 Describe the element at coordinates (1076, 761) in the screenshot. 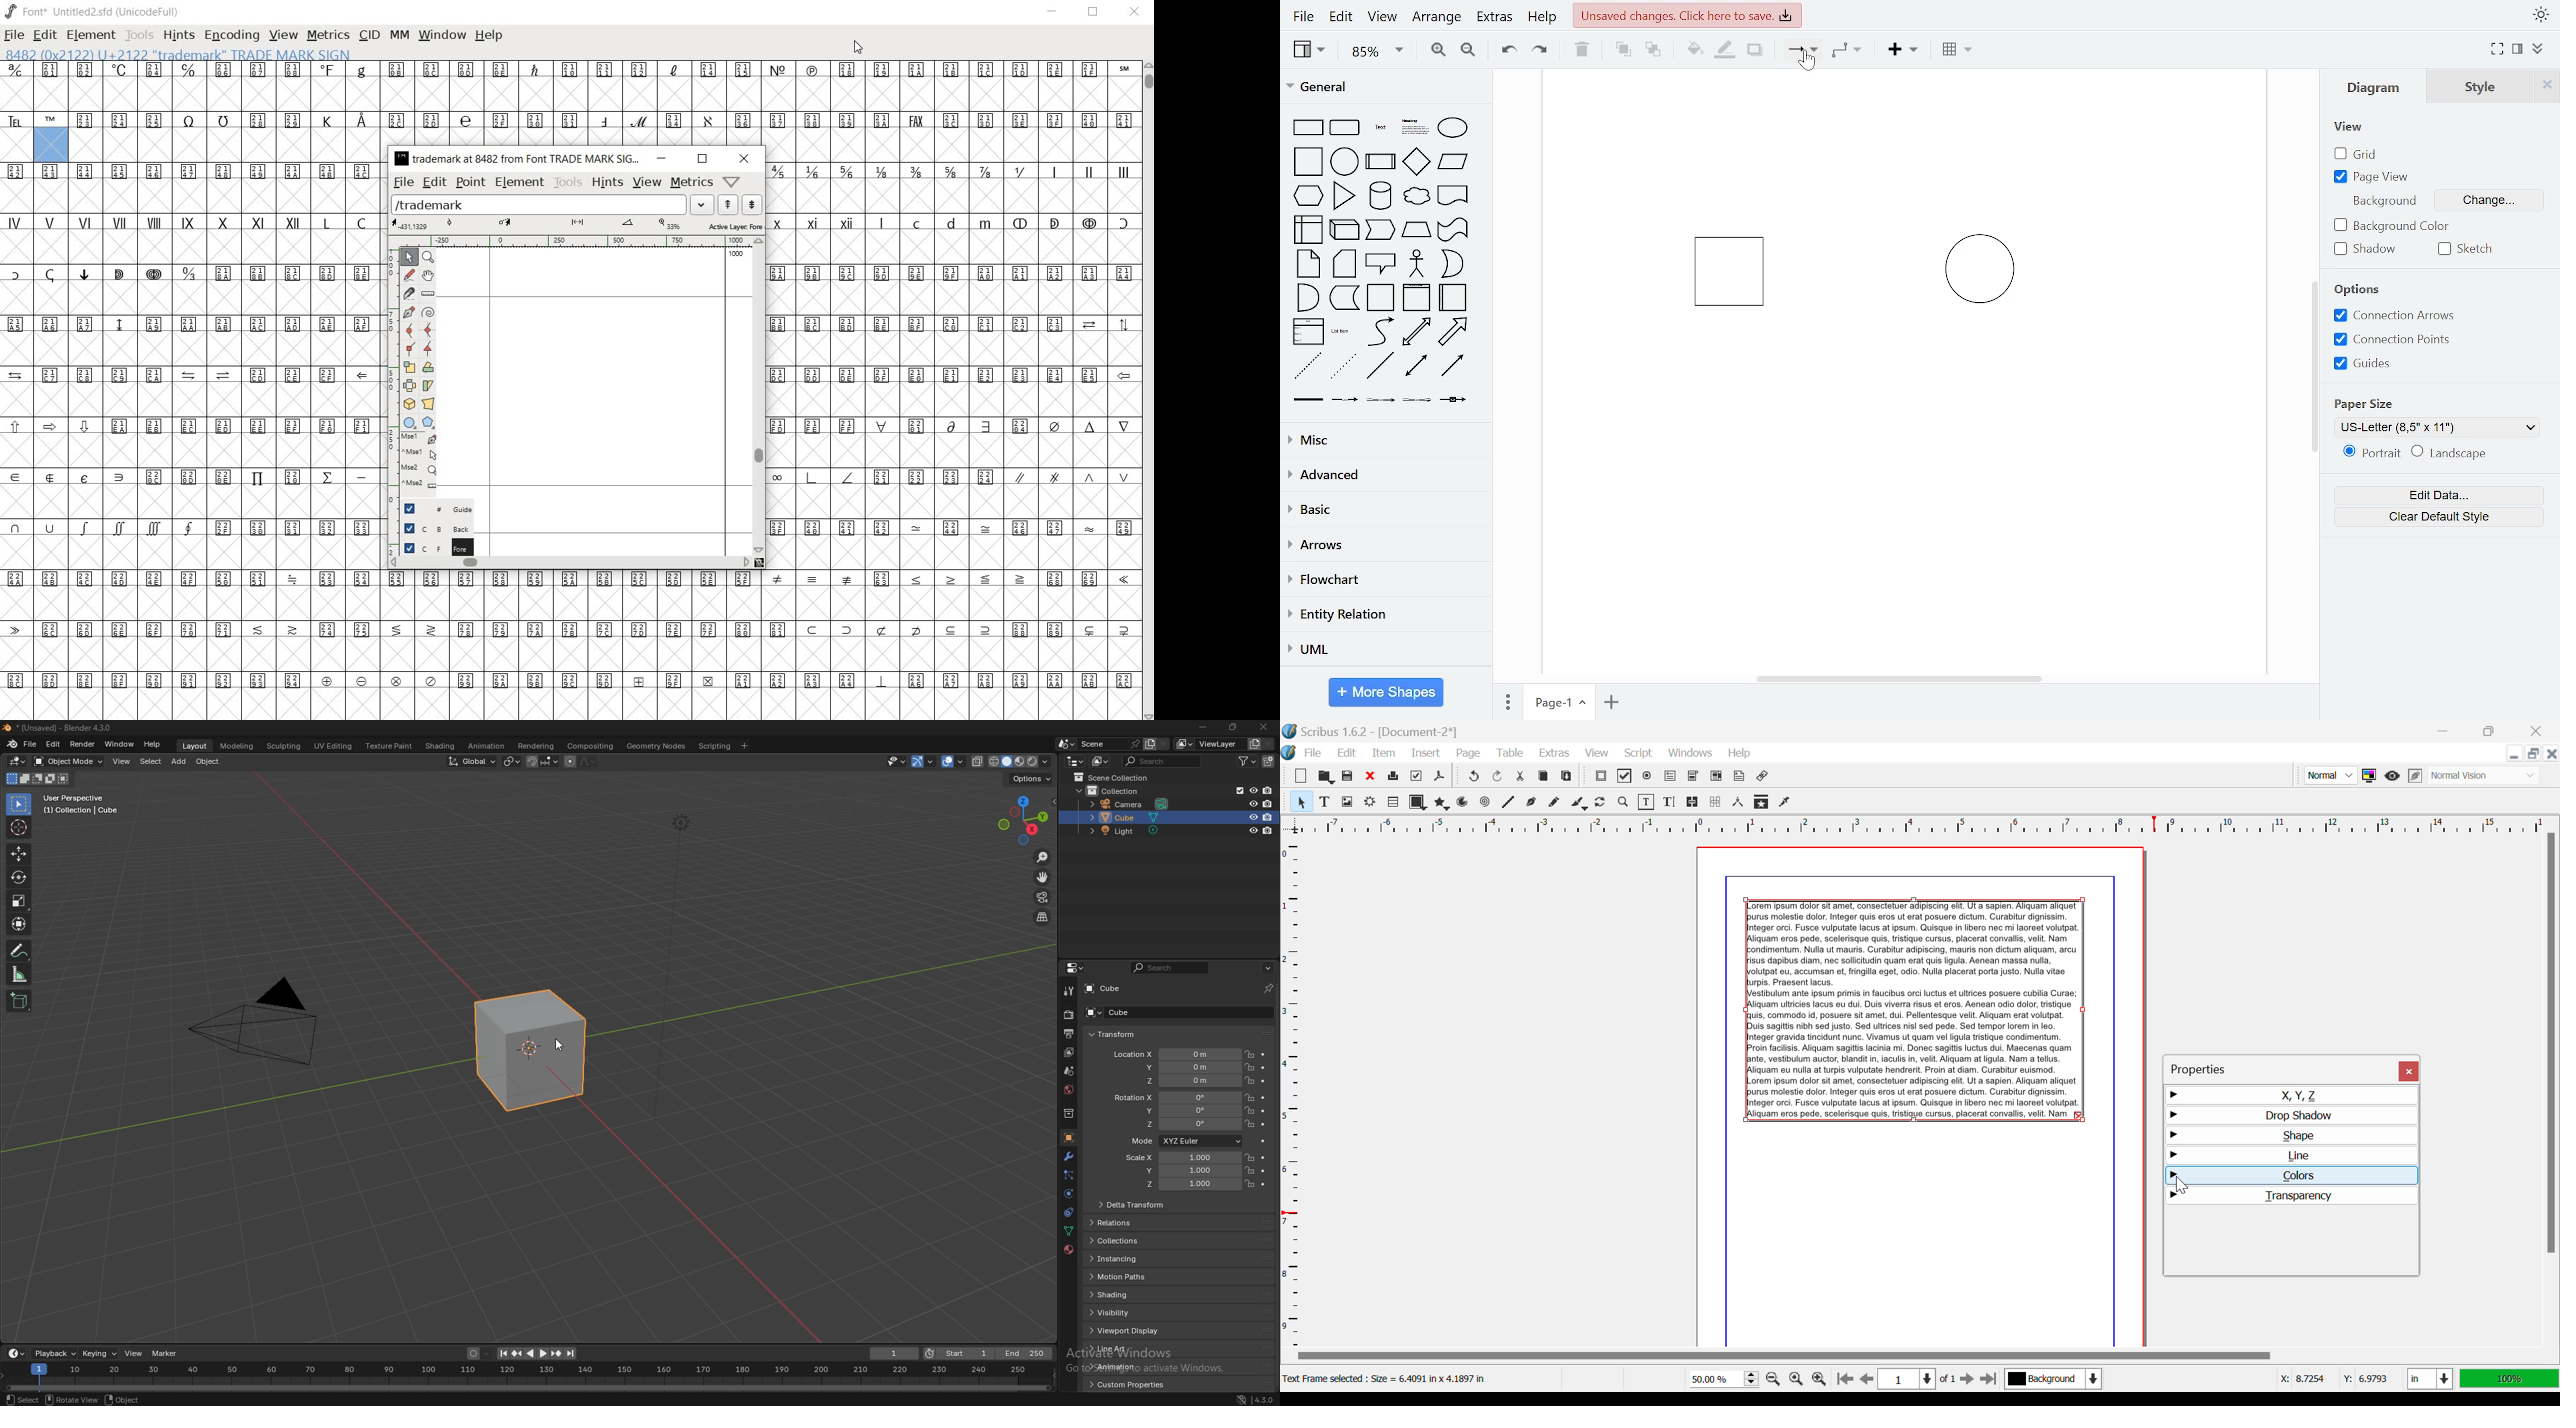

I see `editor type` at that location.